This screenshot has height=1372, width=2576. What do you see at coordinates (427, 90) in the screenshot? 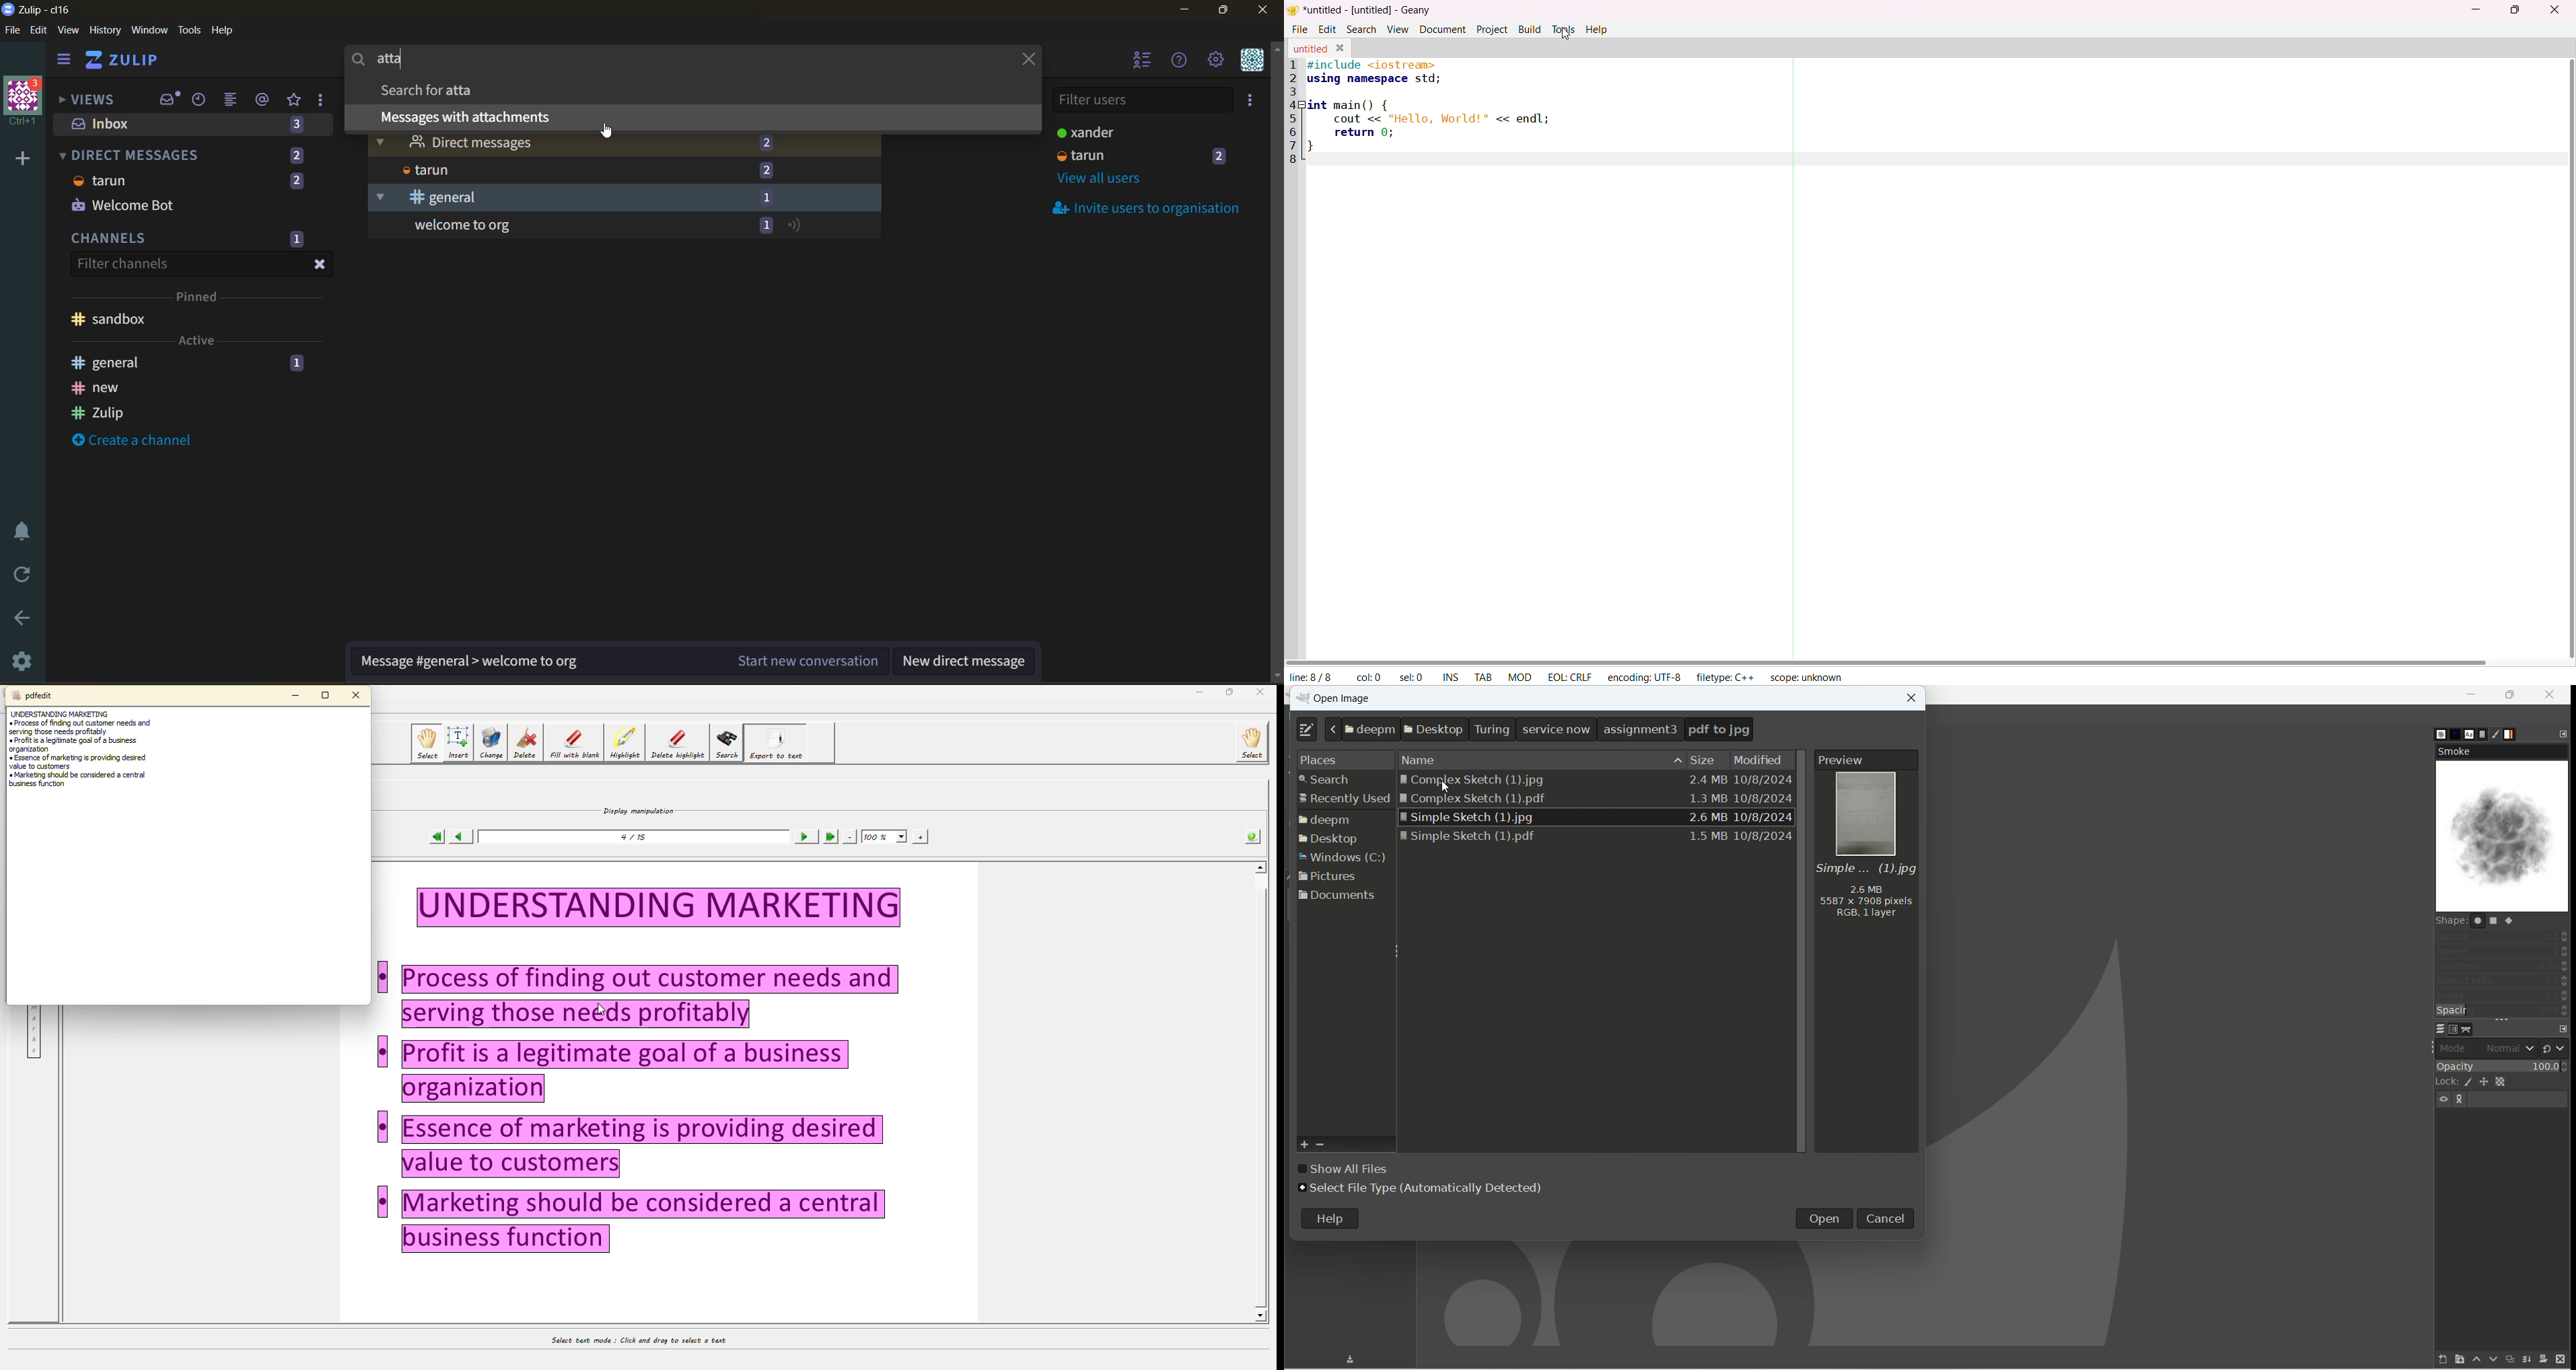
I see `Search for atta` at bounding box center [427, 90].